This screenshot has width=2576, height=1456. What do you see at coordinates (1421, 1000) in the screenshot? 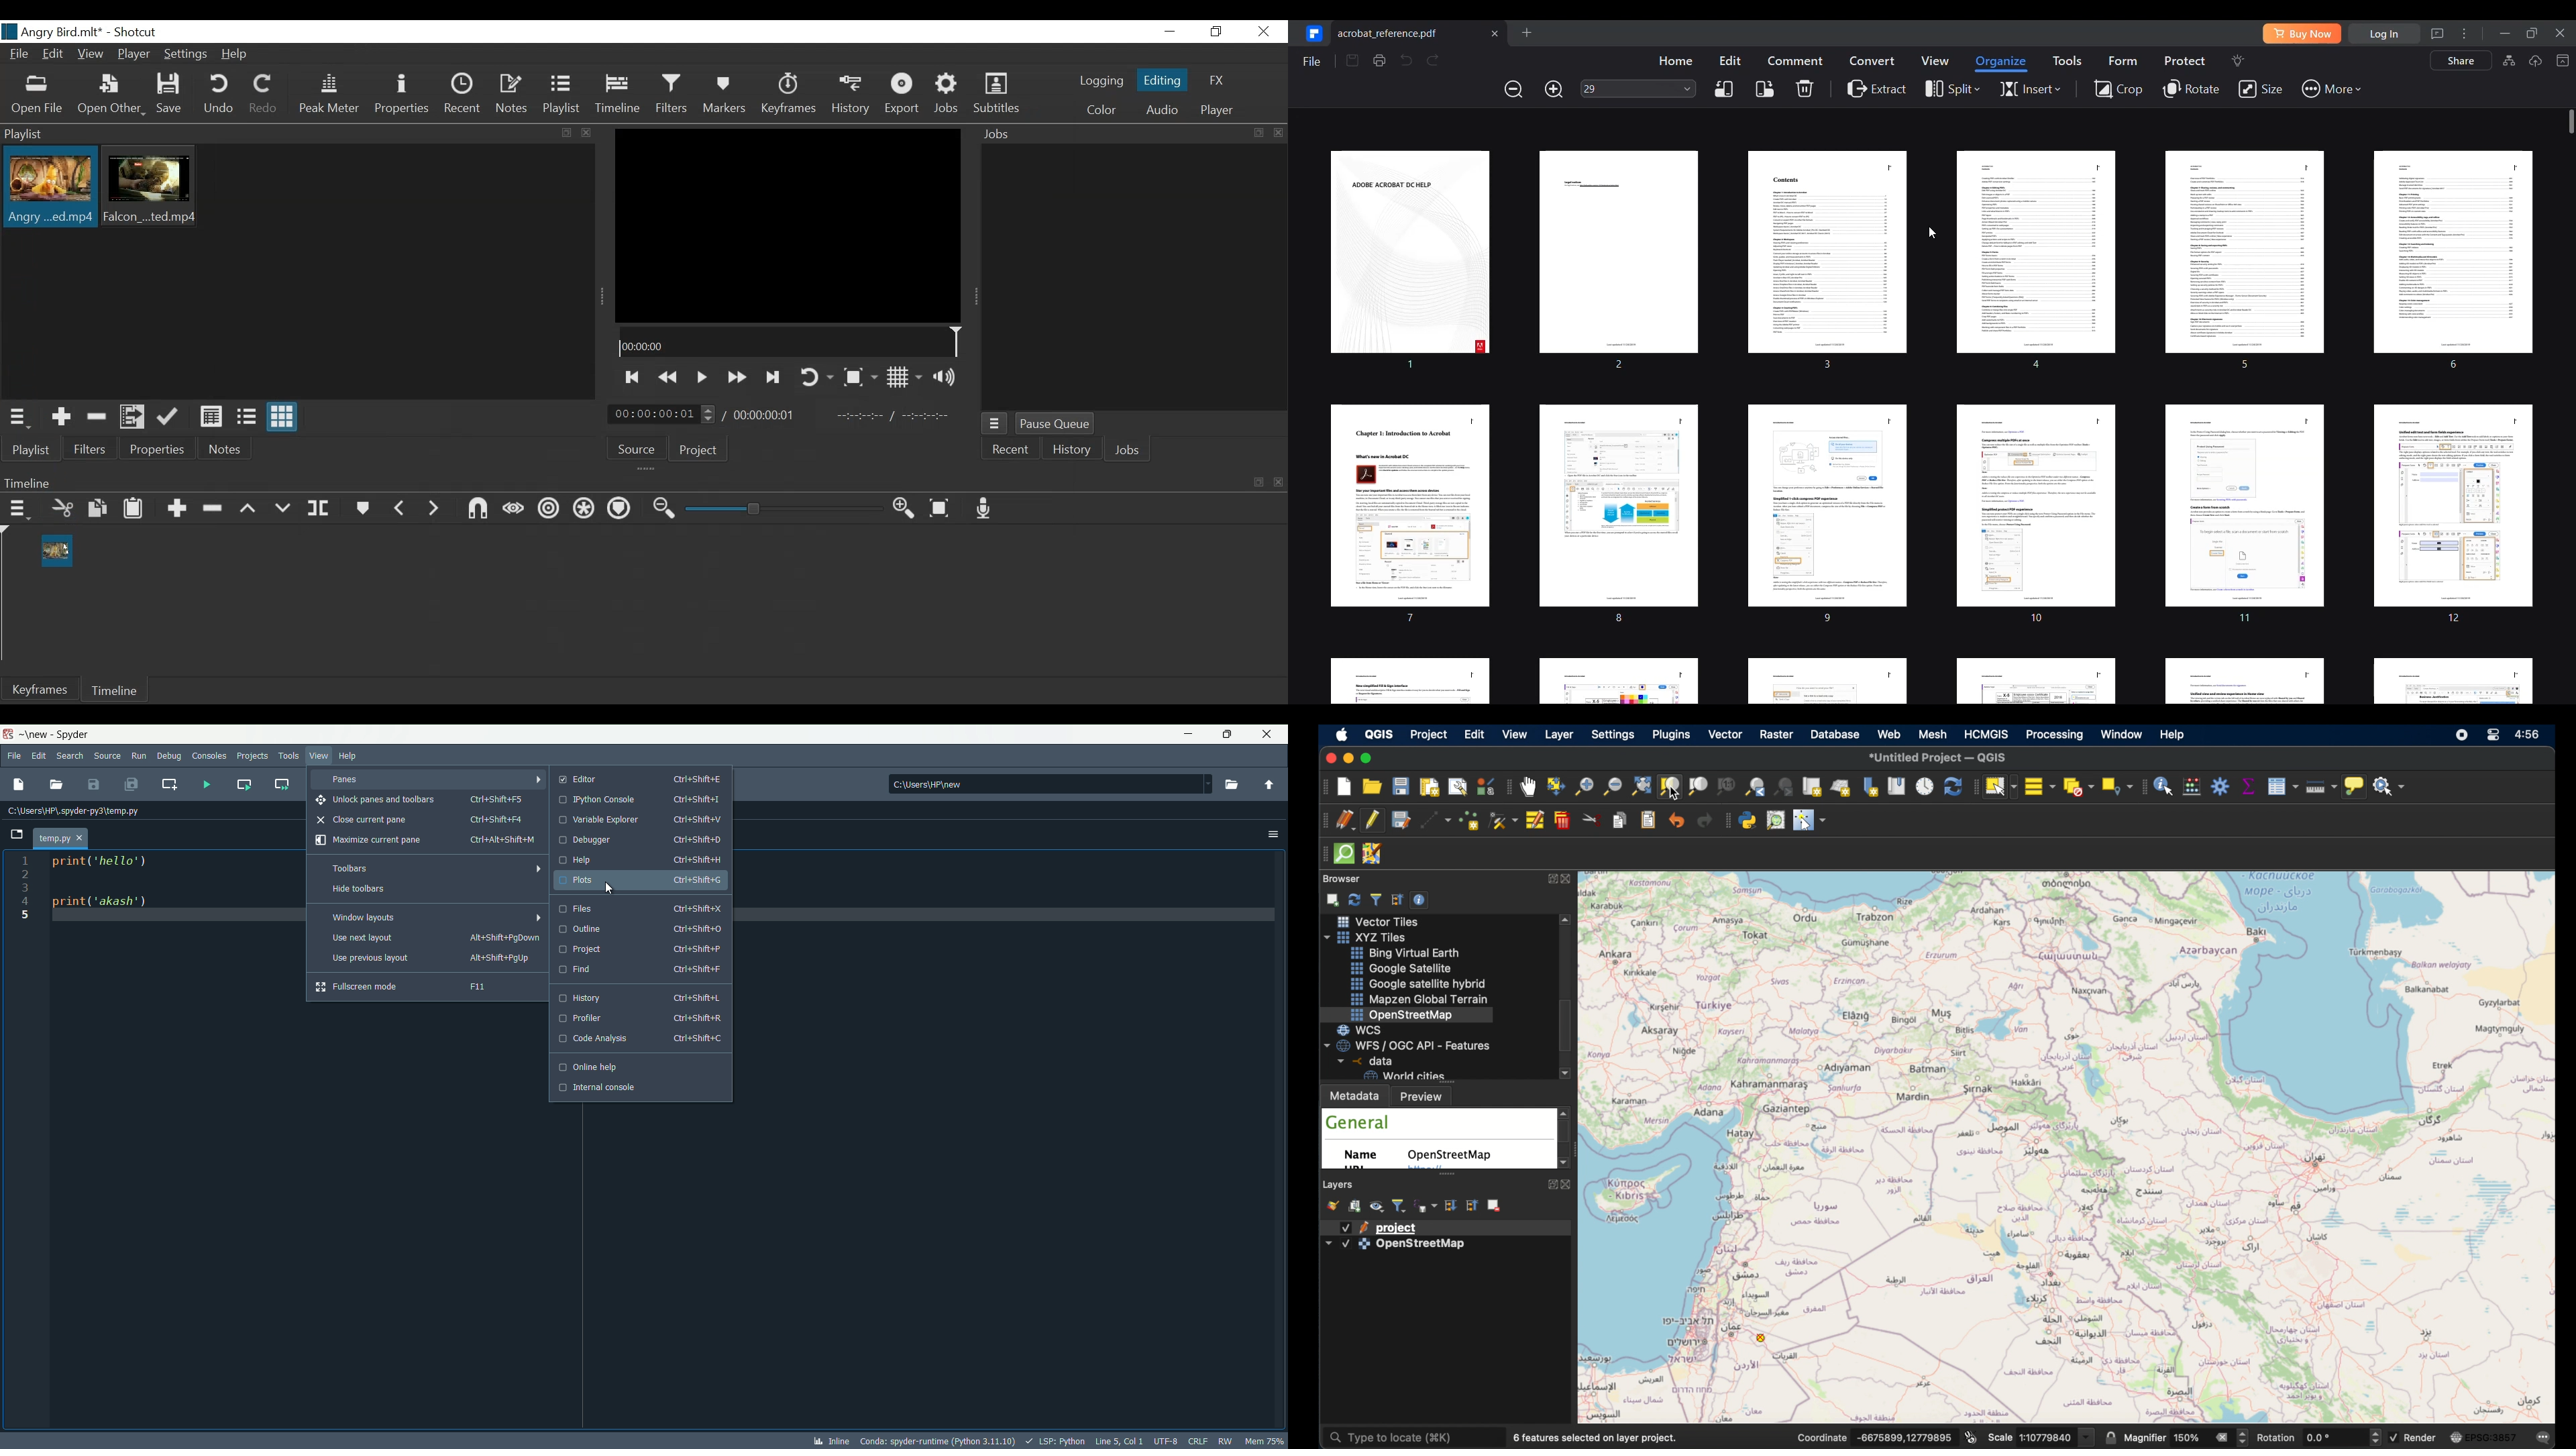
I see `mapzen global terrain` at bounding box center [1421, 1000].